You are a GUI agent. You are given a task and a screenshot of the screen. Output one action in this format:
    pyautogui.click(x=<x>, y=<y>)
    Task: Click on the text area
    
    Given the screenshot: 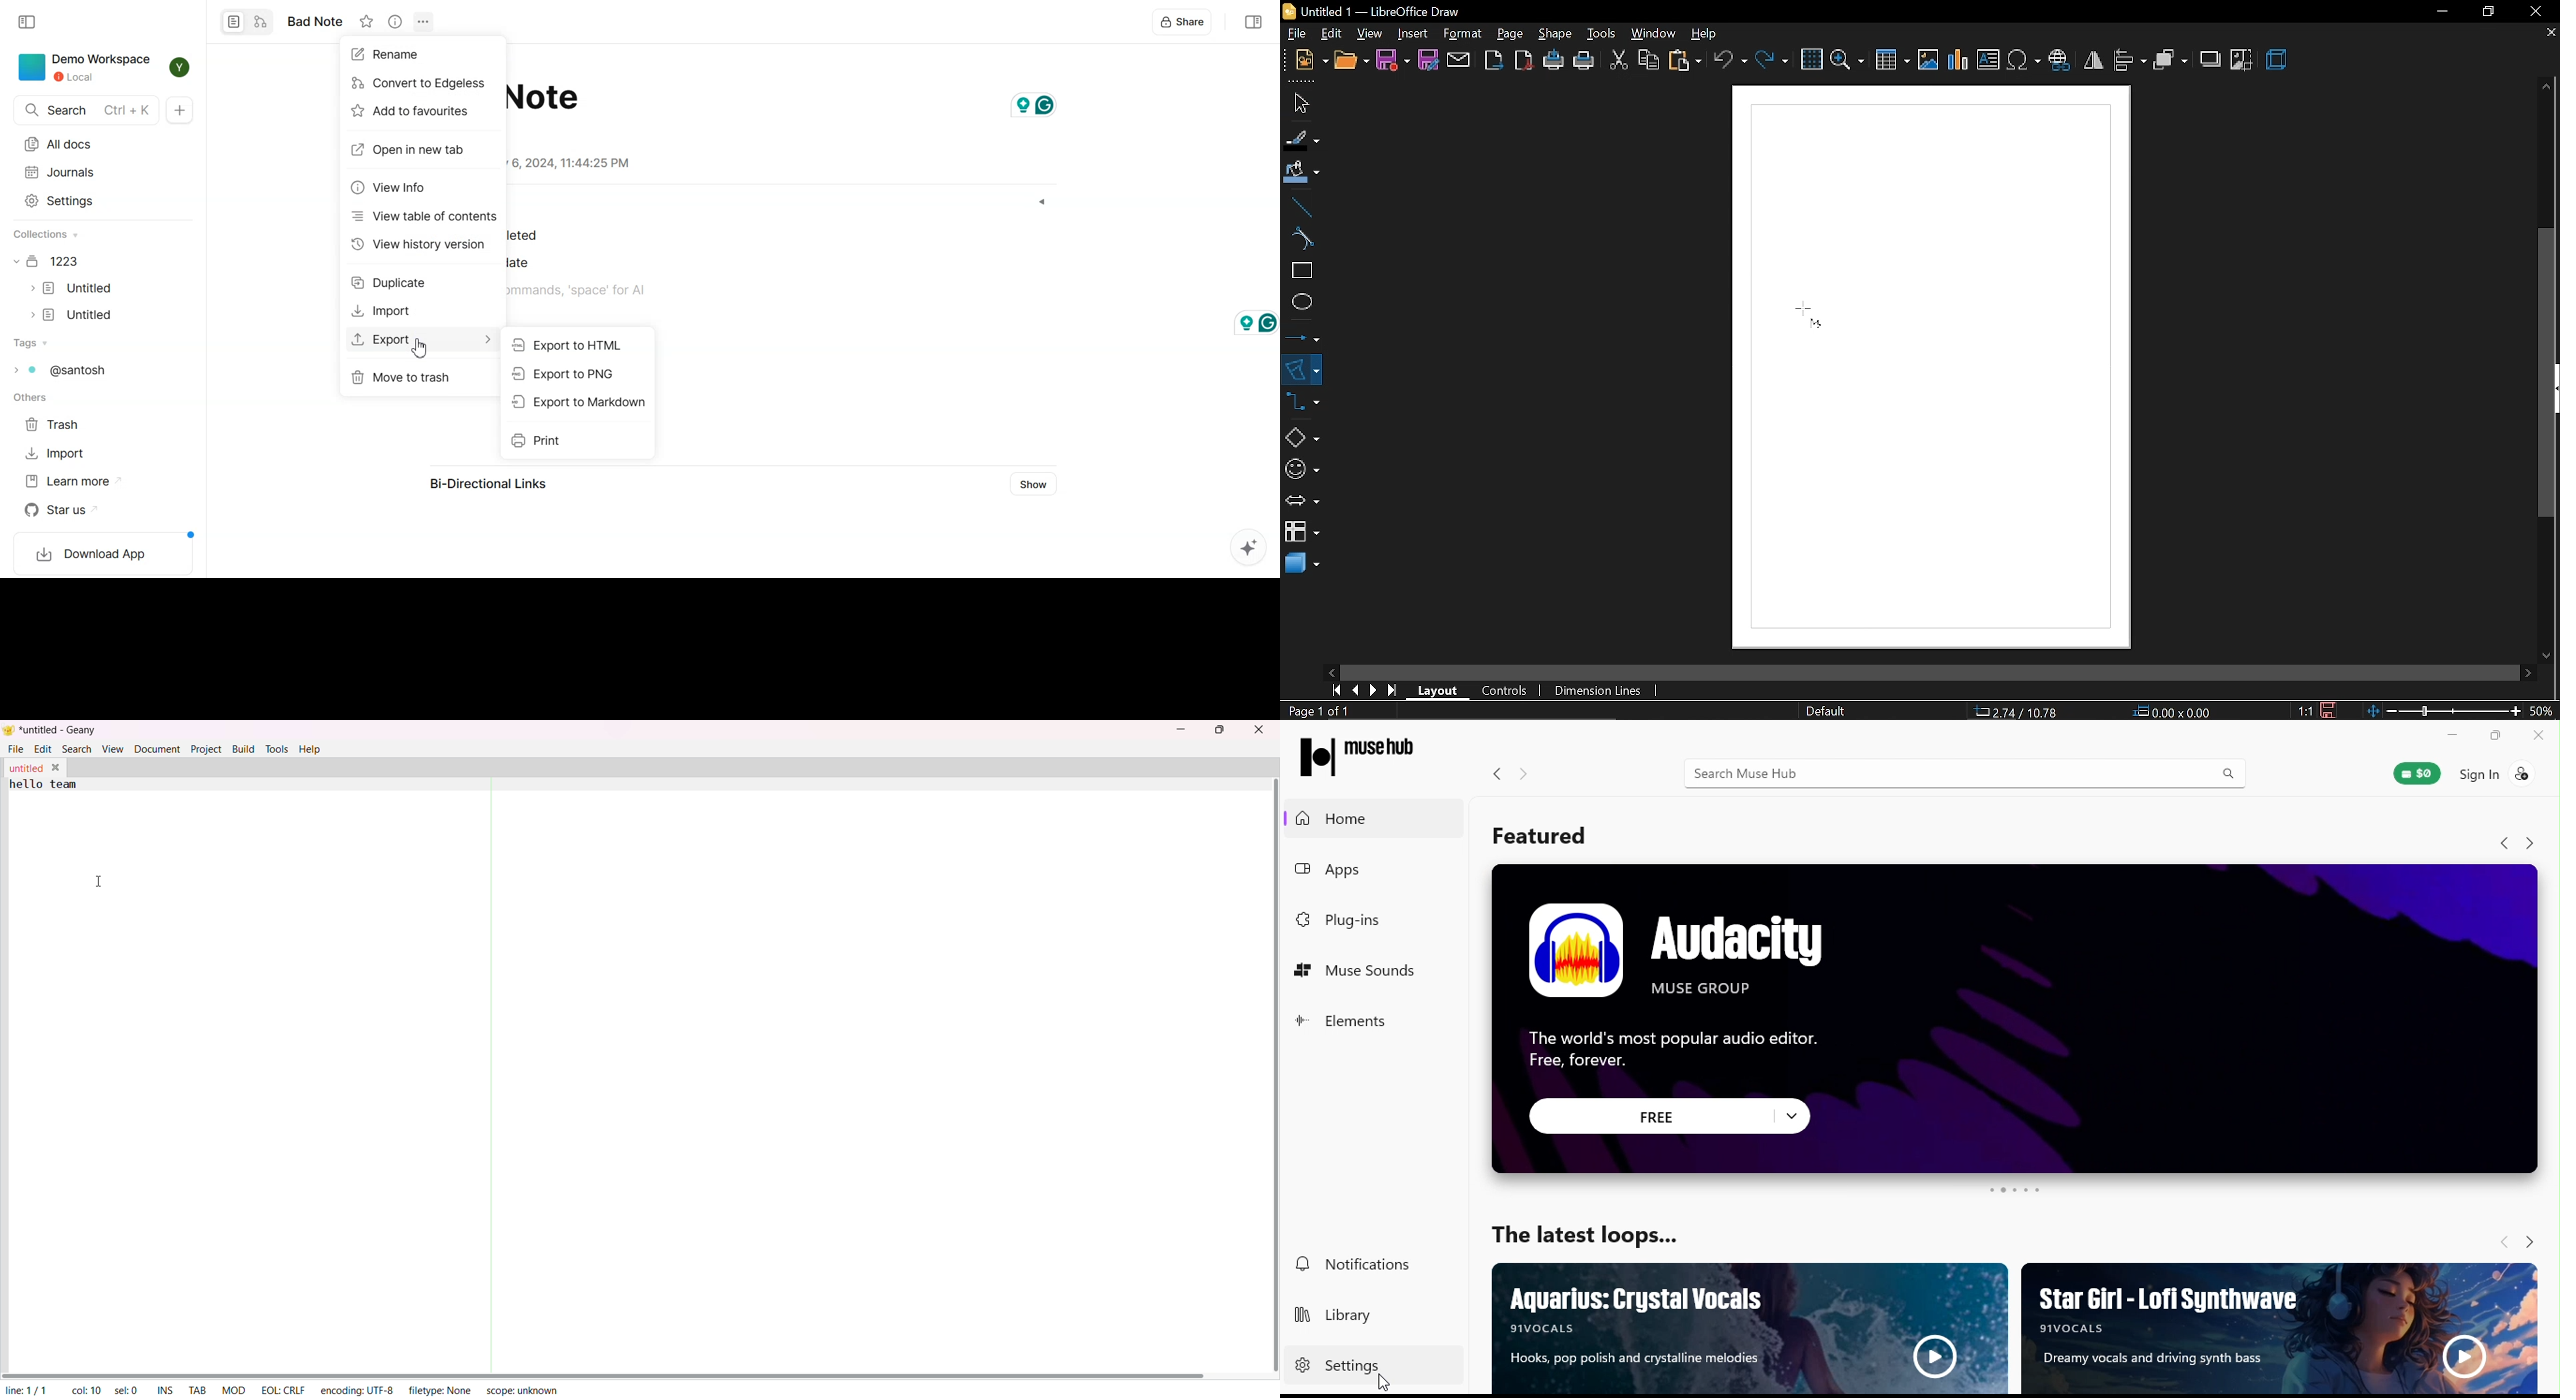 What is the action you would take?
    pyautogui.click(x=633, y=1086)
    